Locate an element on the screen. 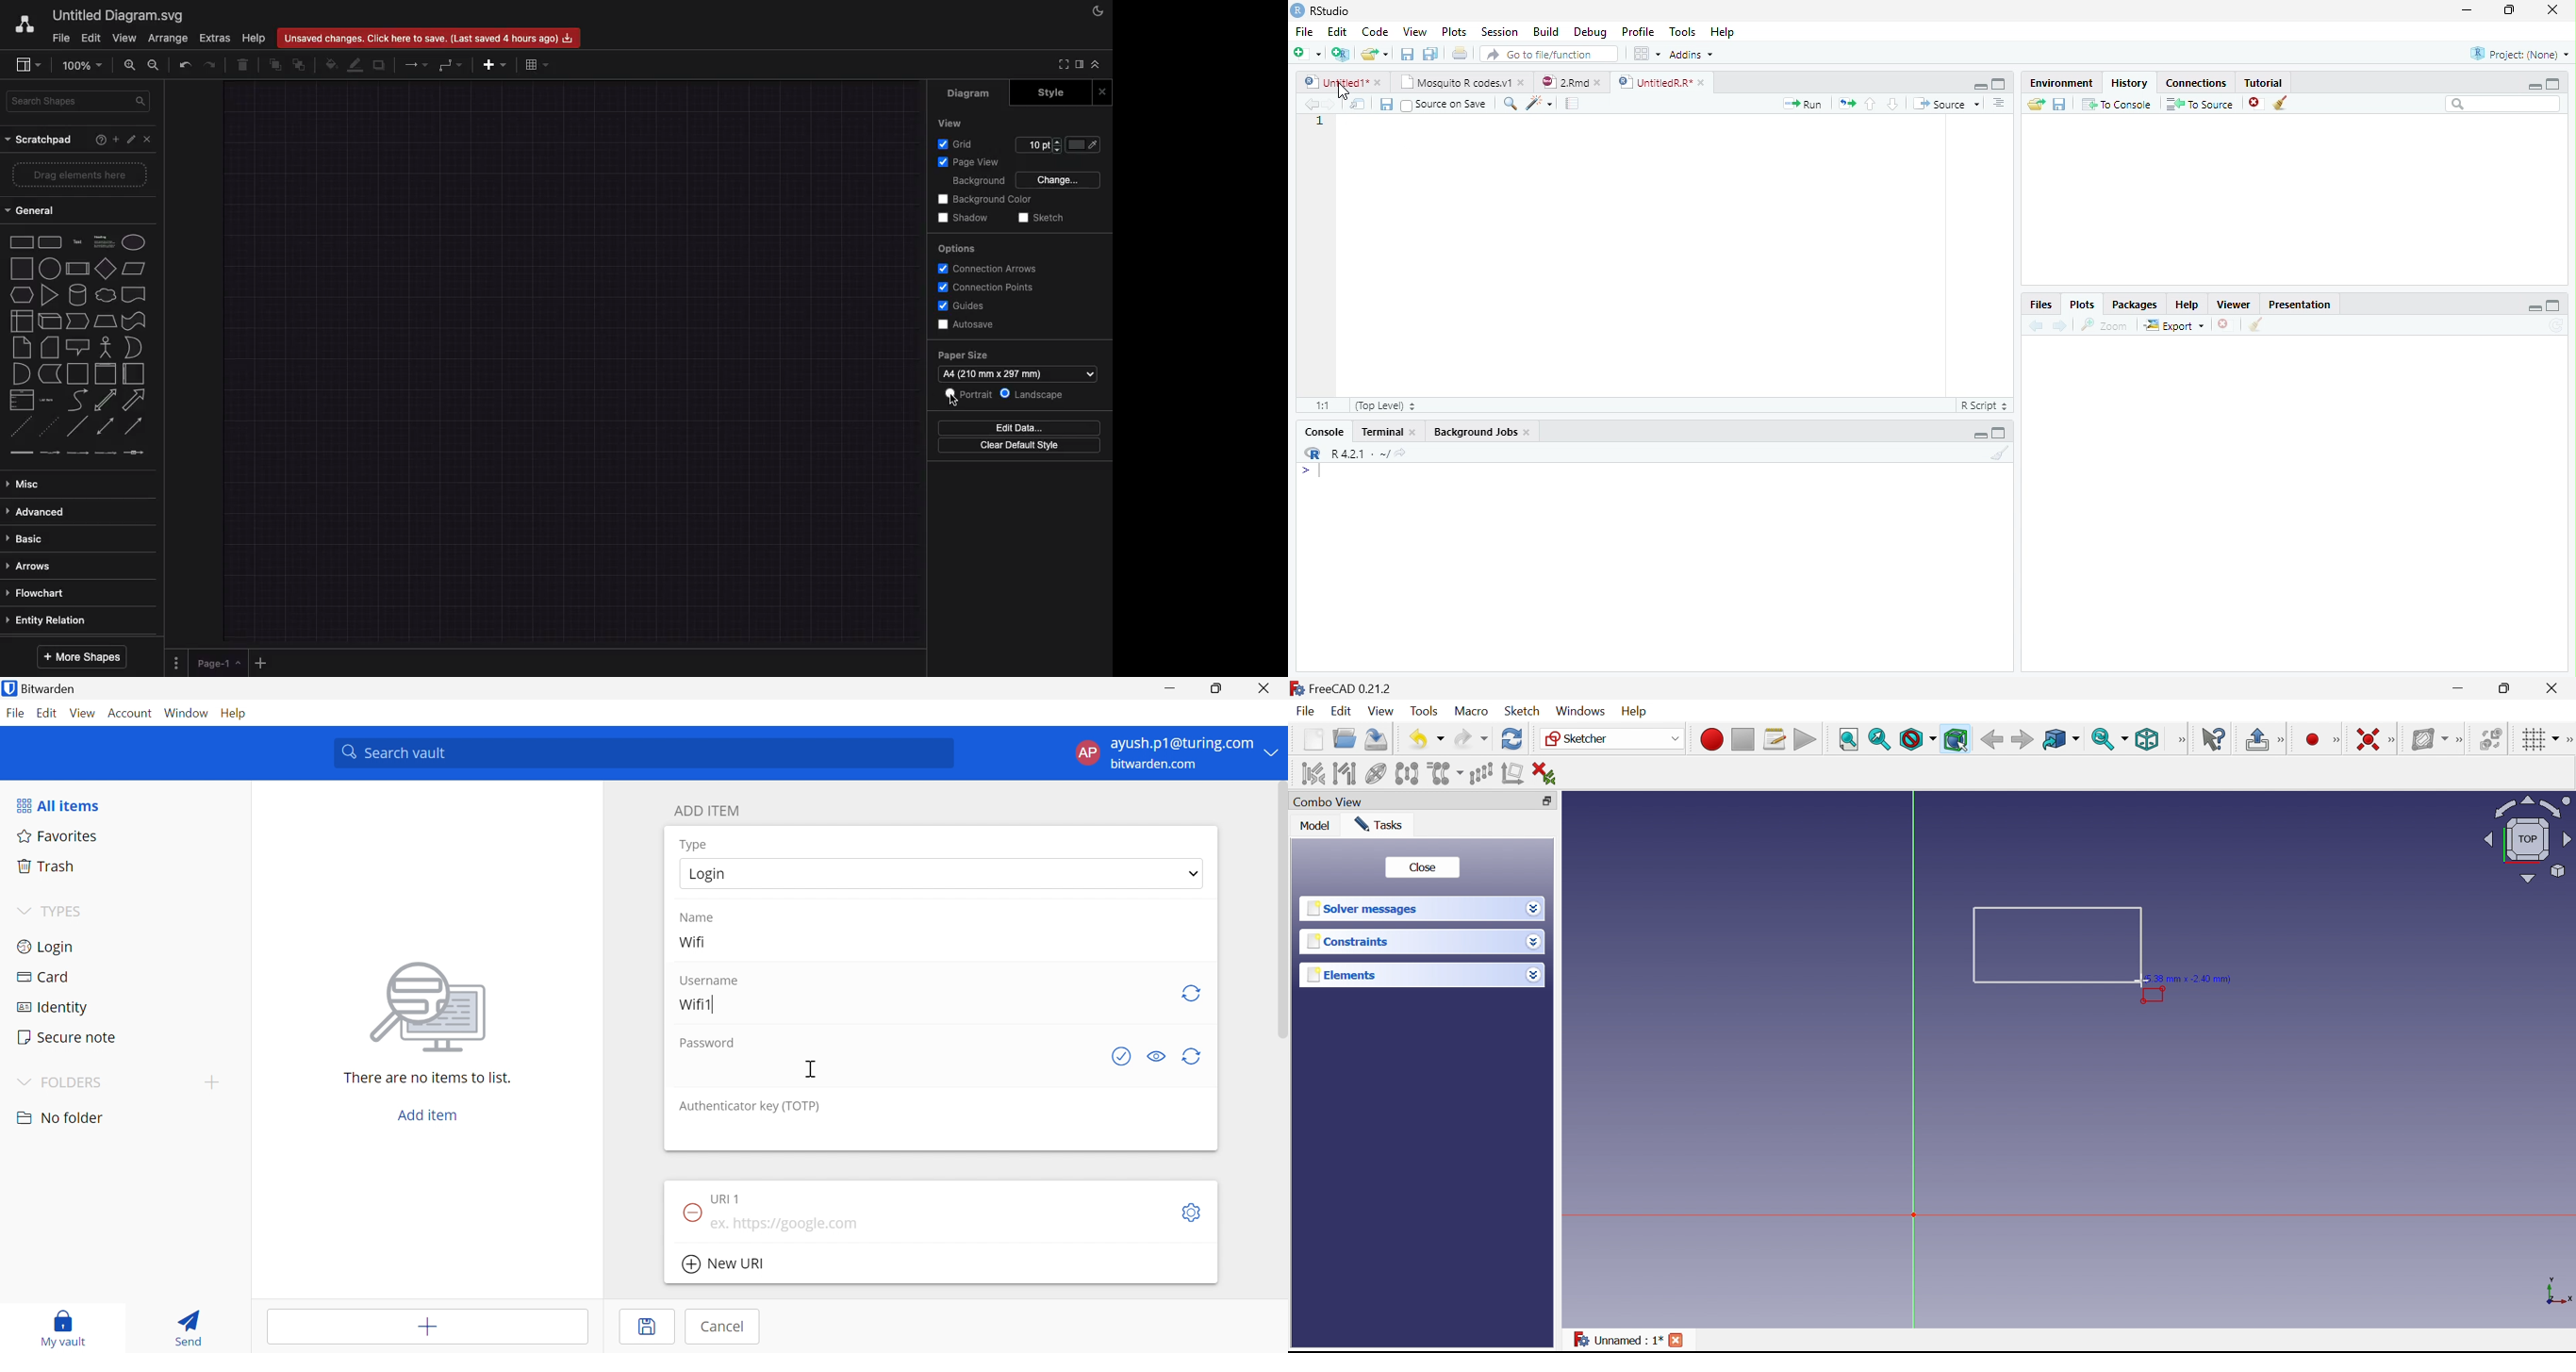  debug is located at coordinates (1593, 33).